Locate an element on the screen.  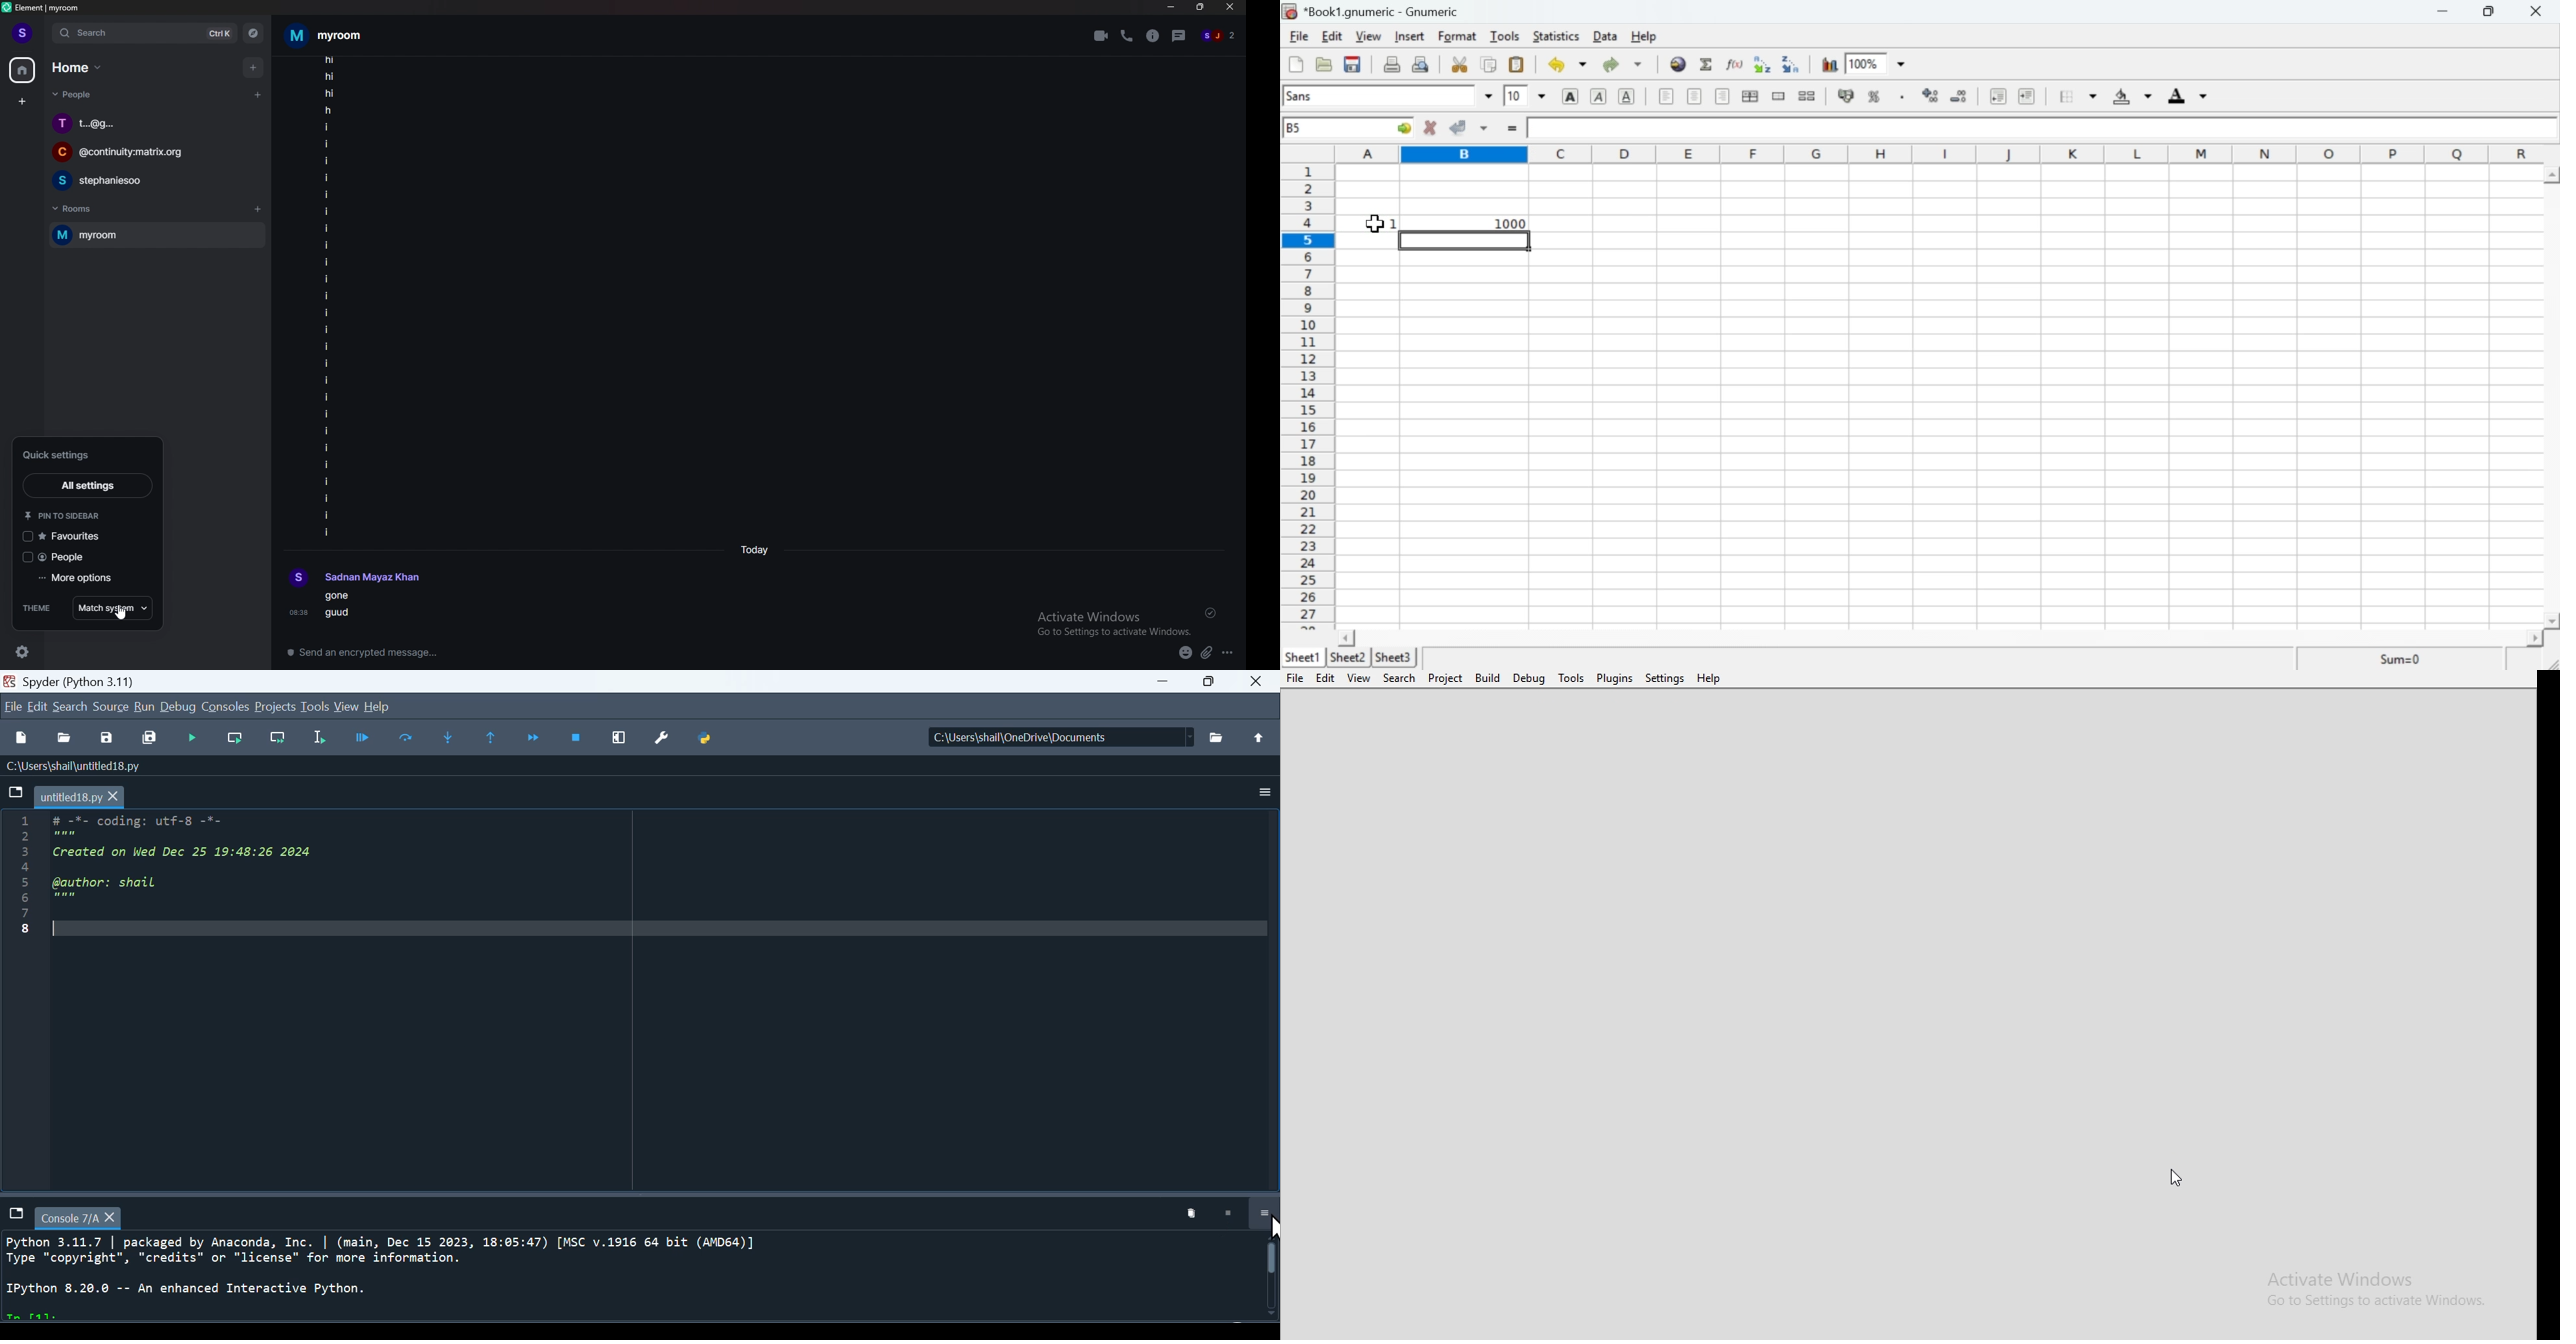
Help is located at coordinates (1710, 680).